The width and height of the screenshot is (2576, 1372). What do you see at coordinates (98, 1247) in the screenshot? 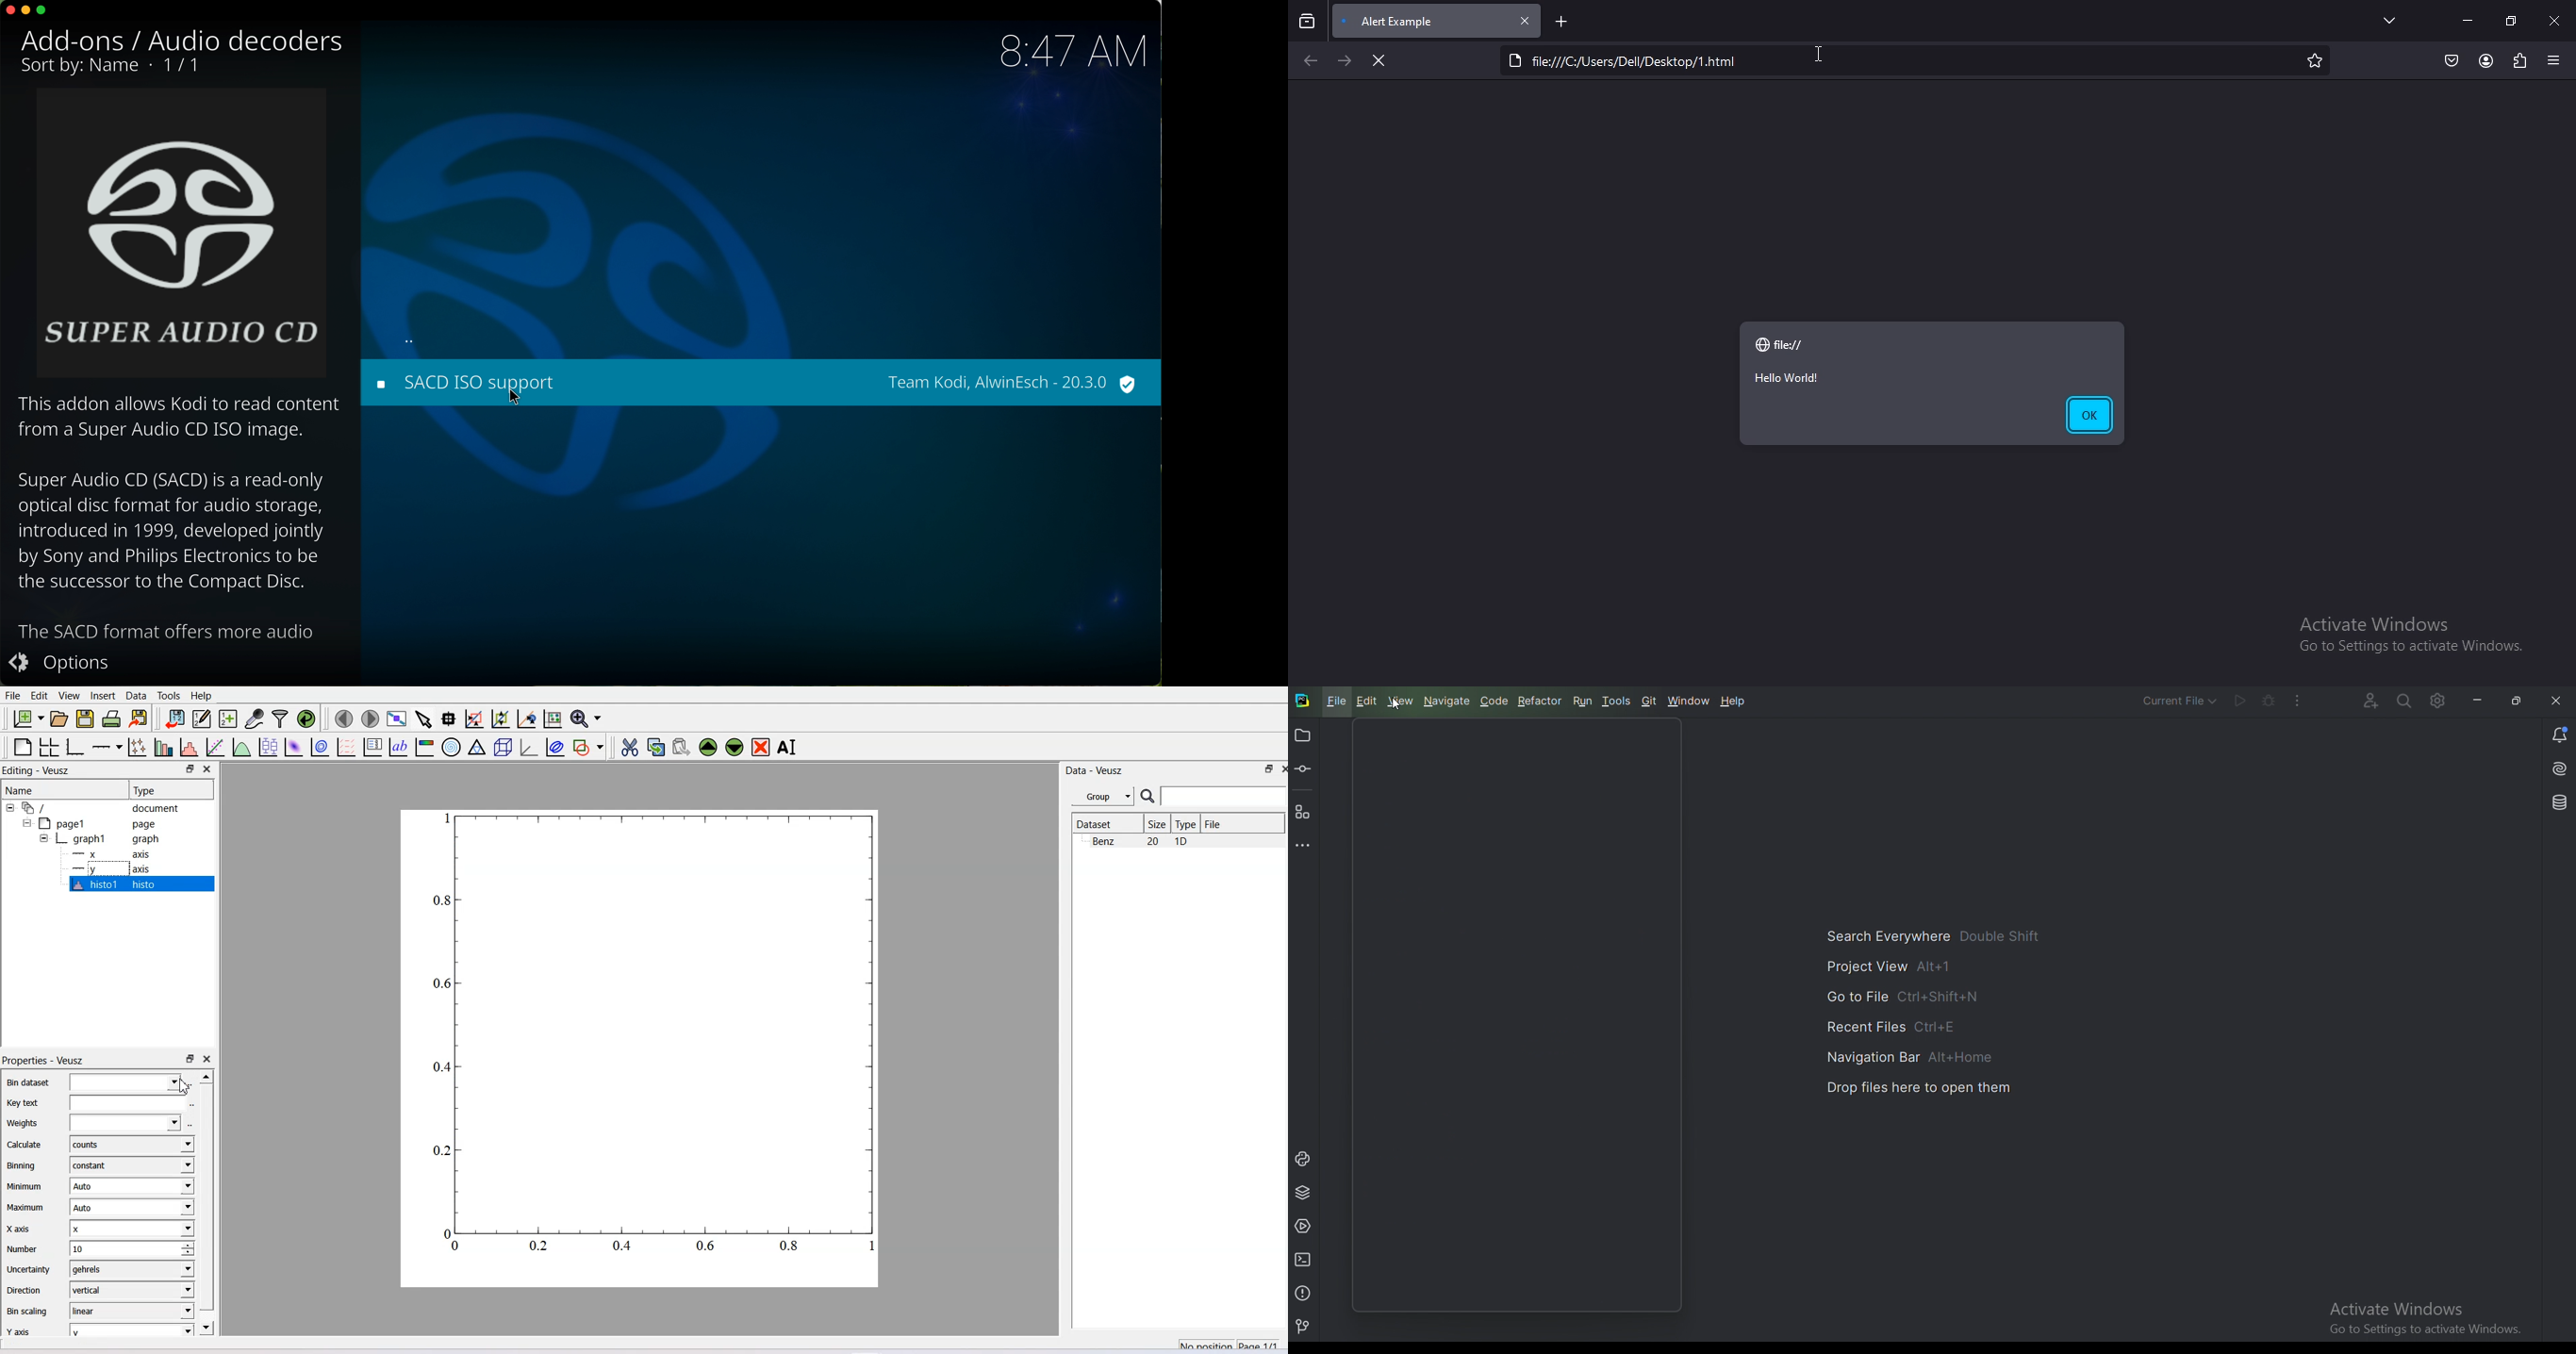
I see `Number - 10` at bounding box center [98, 1247].